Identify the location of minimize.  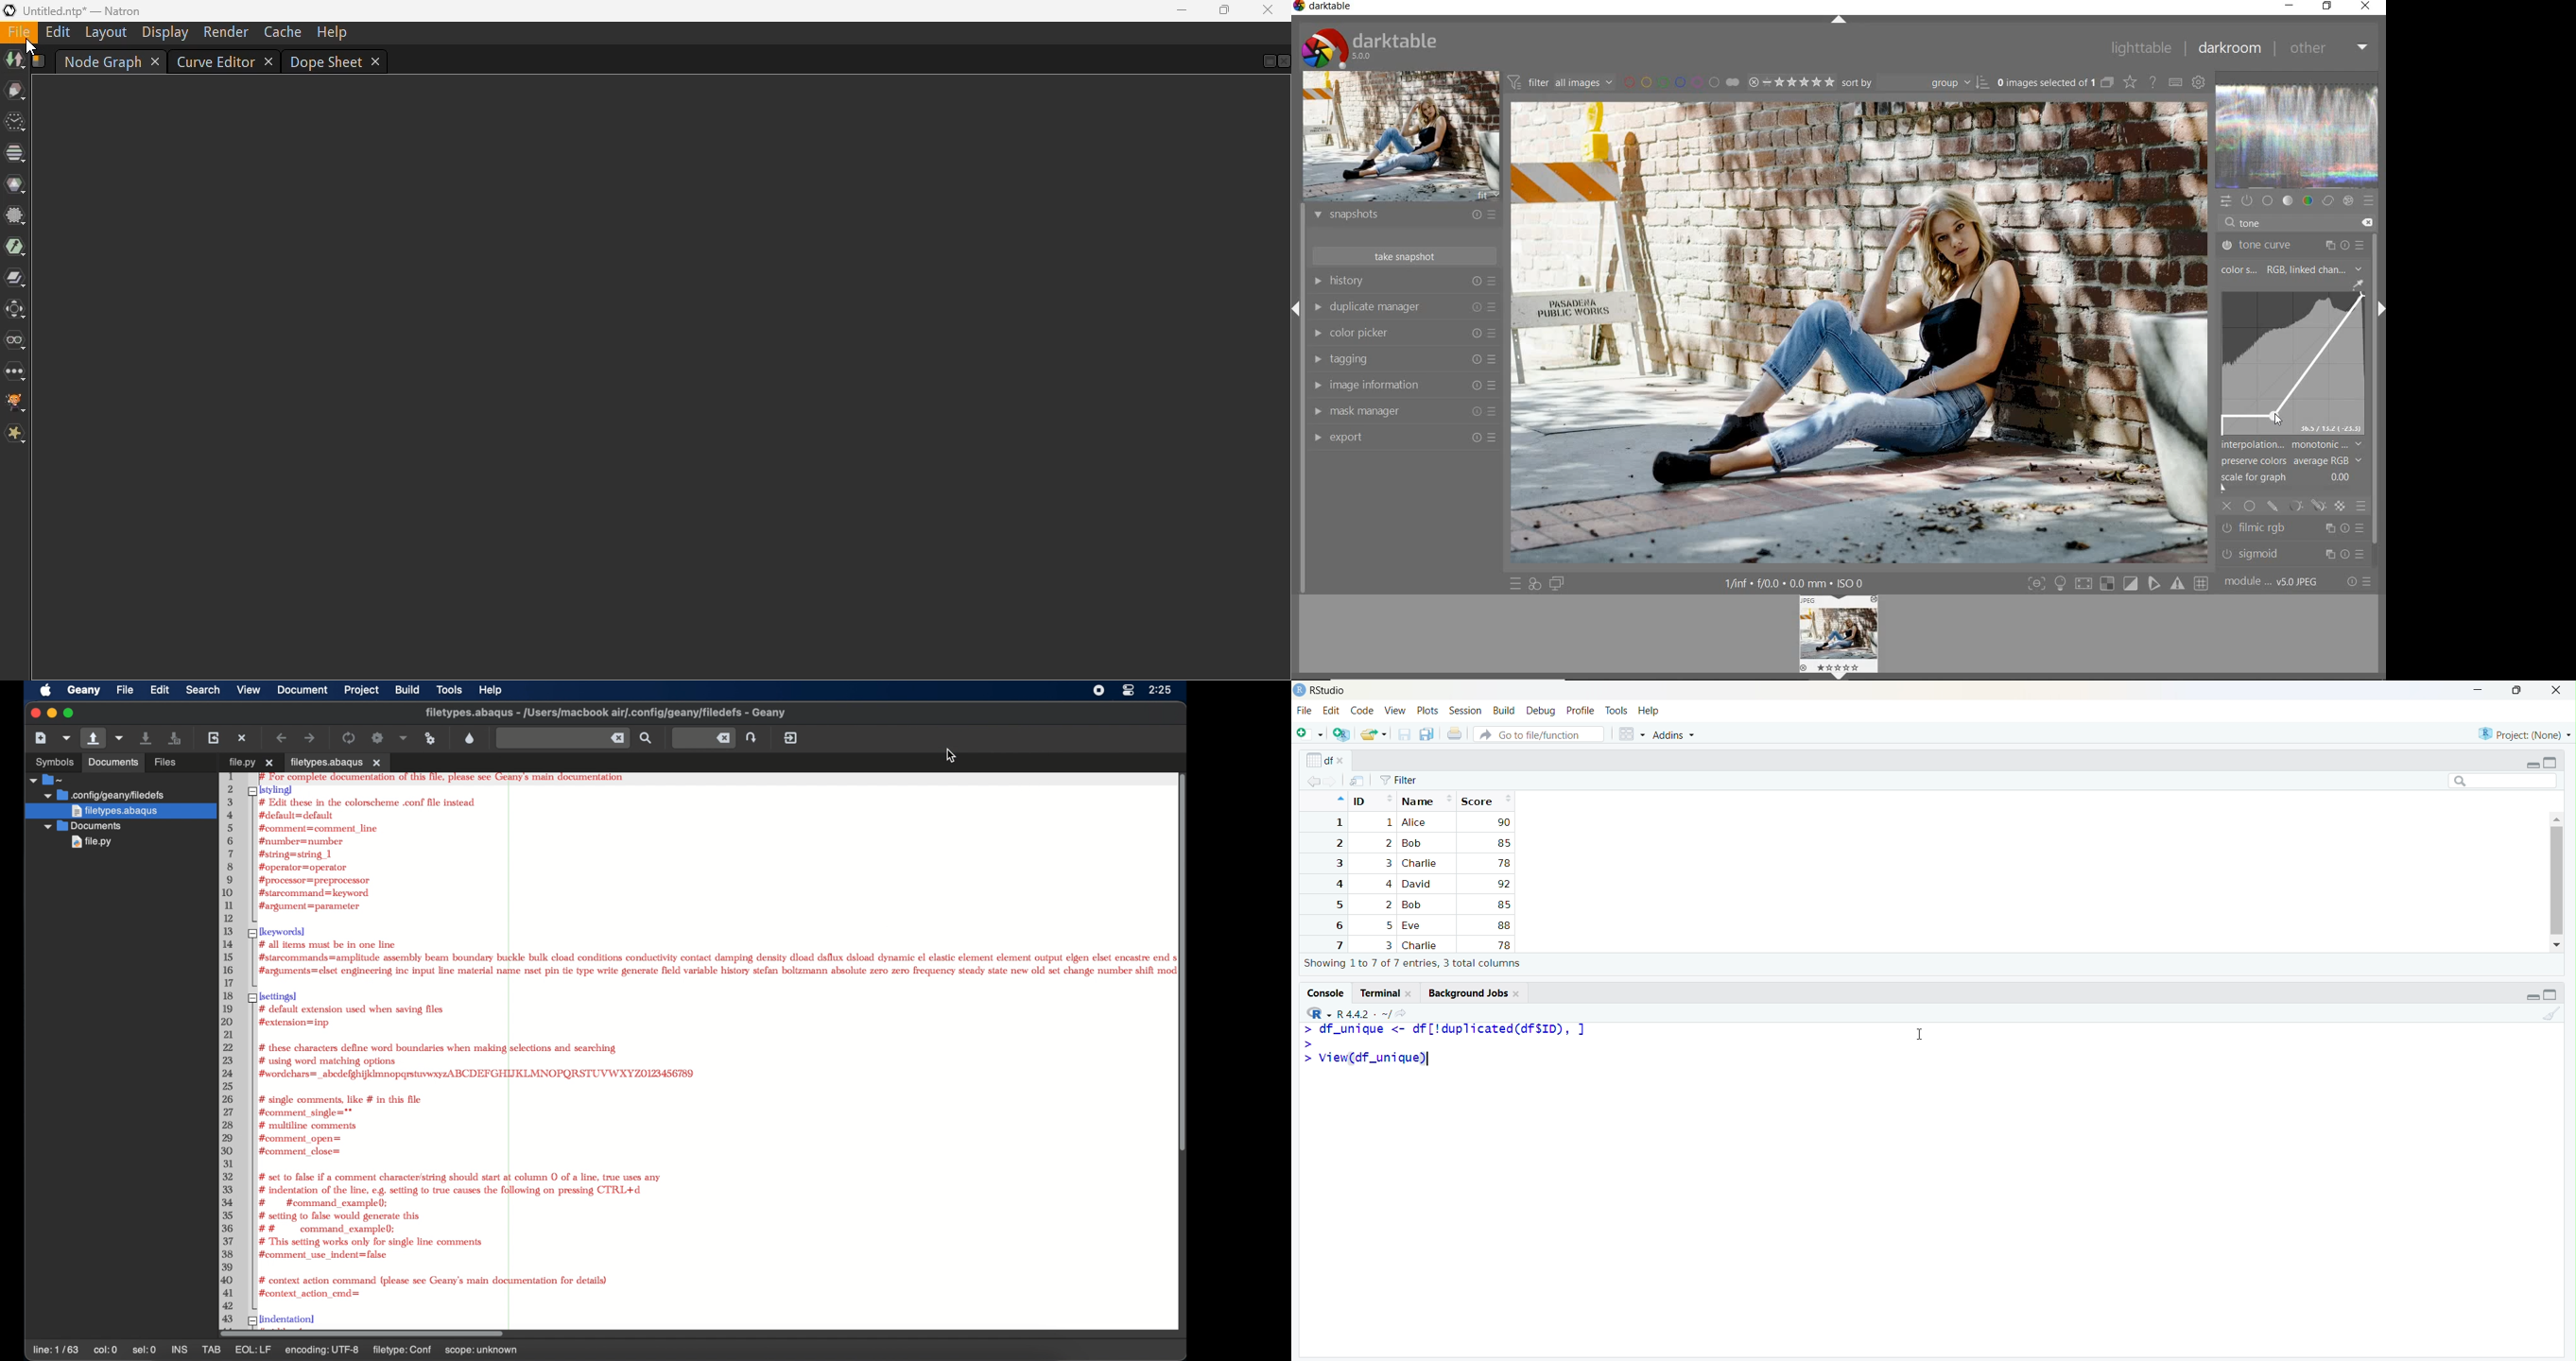
(2478, 691).